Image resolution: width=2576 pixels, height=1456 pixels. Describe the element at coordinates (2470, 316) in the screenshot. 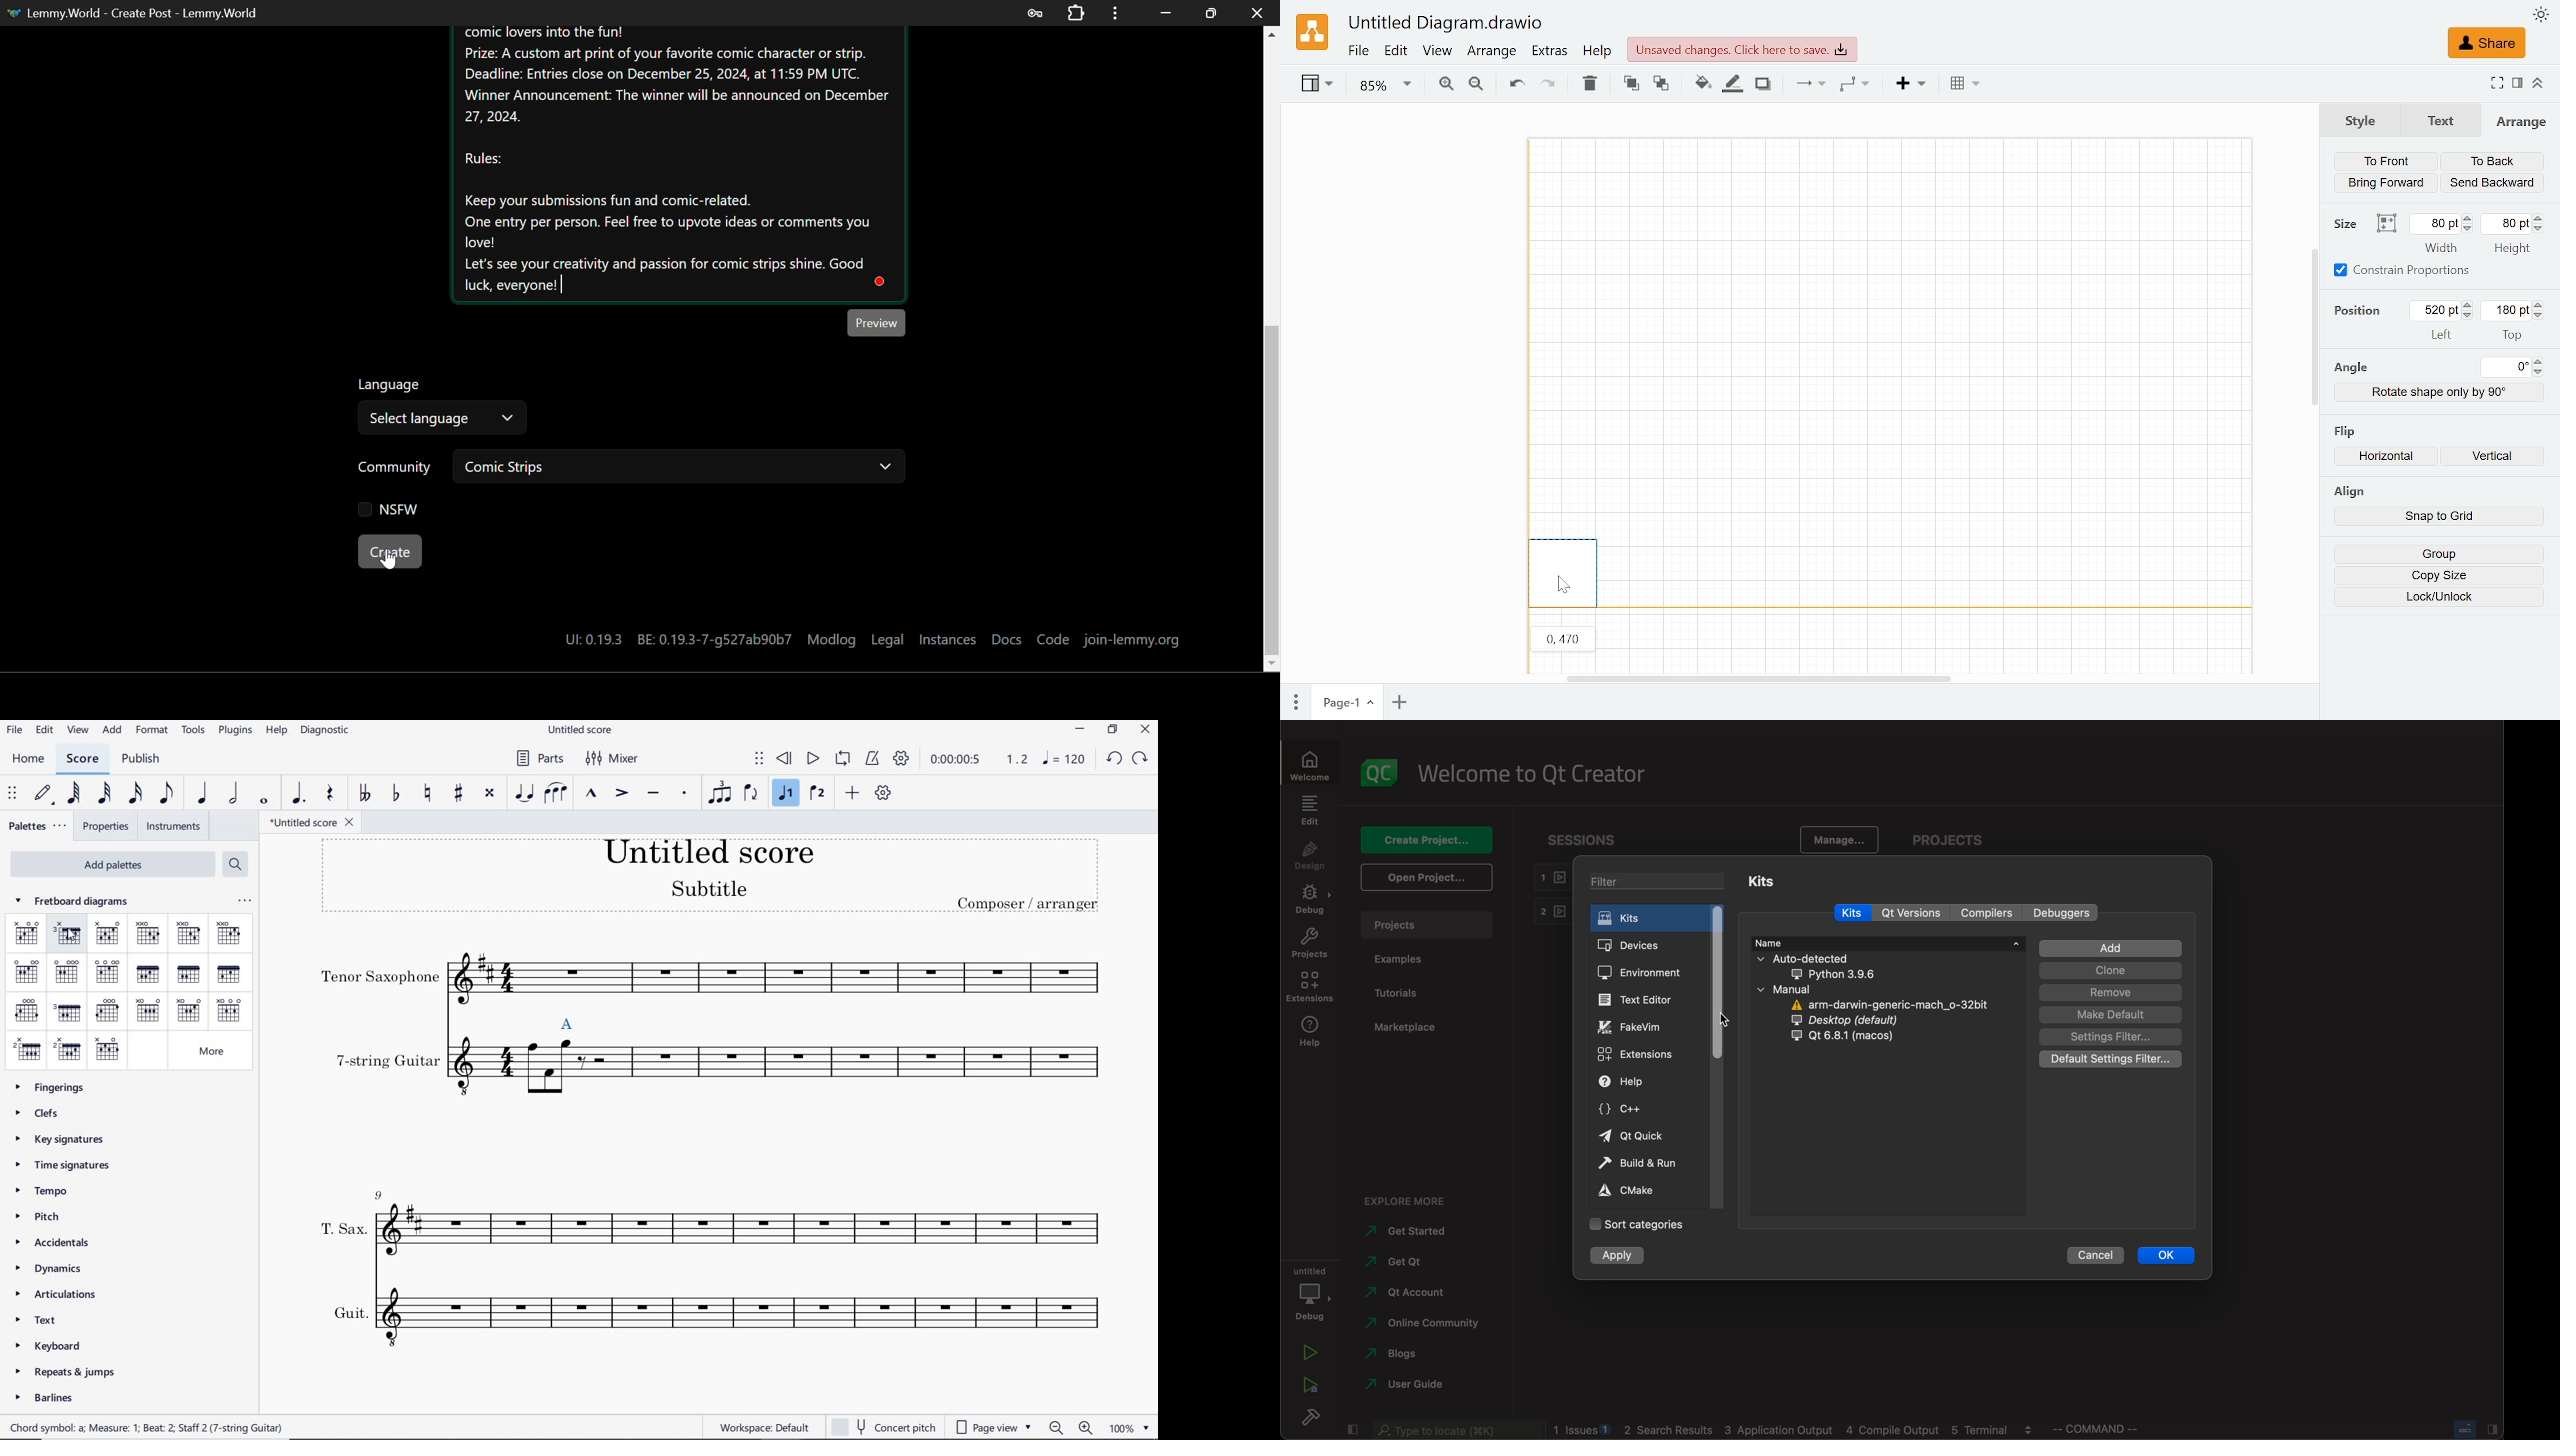

I see `Decrease left` at that location.